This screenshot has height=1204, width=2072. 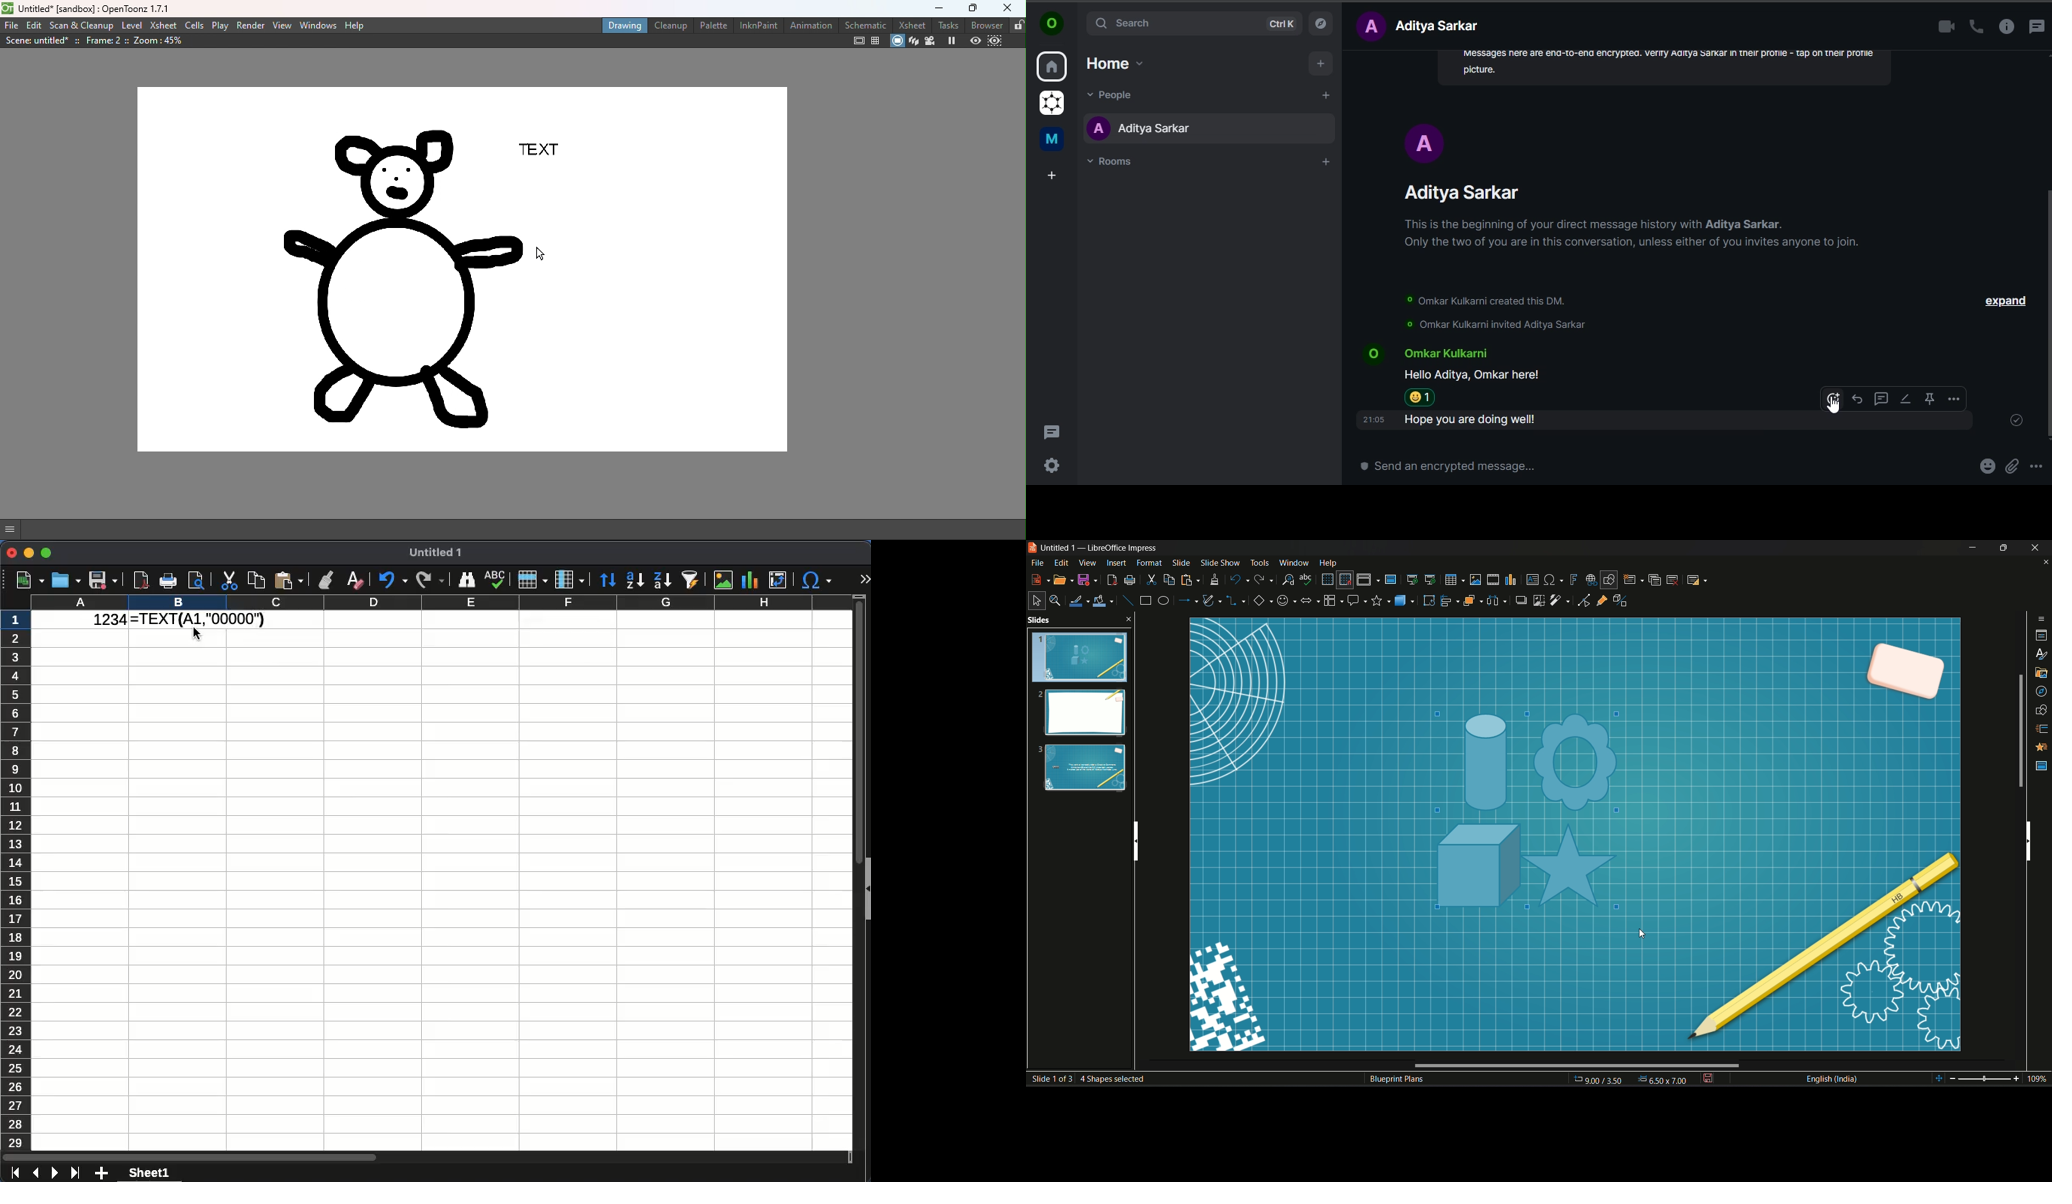 I want to click on rows, so click(x=18, y=880).